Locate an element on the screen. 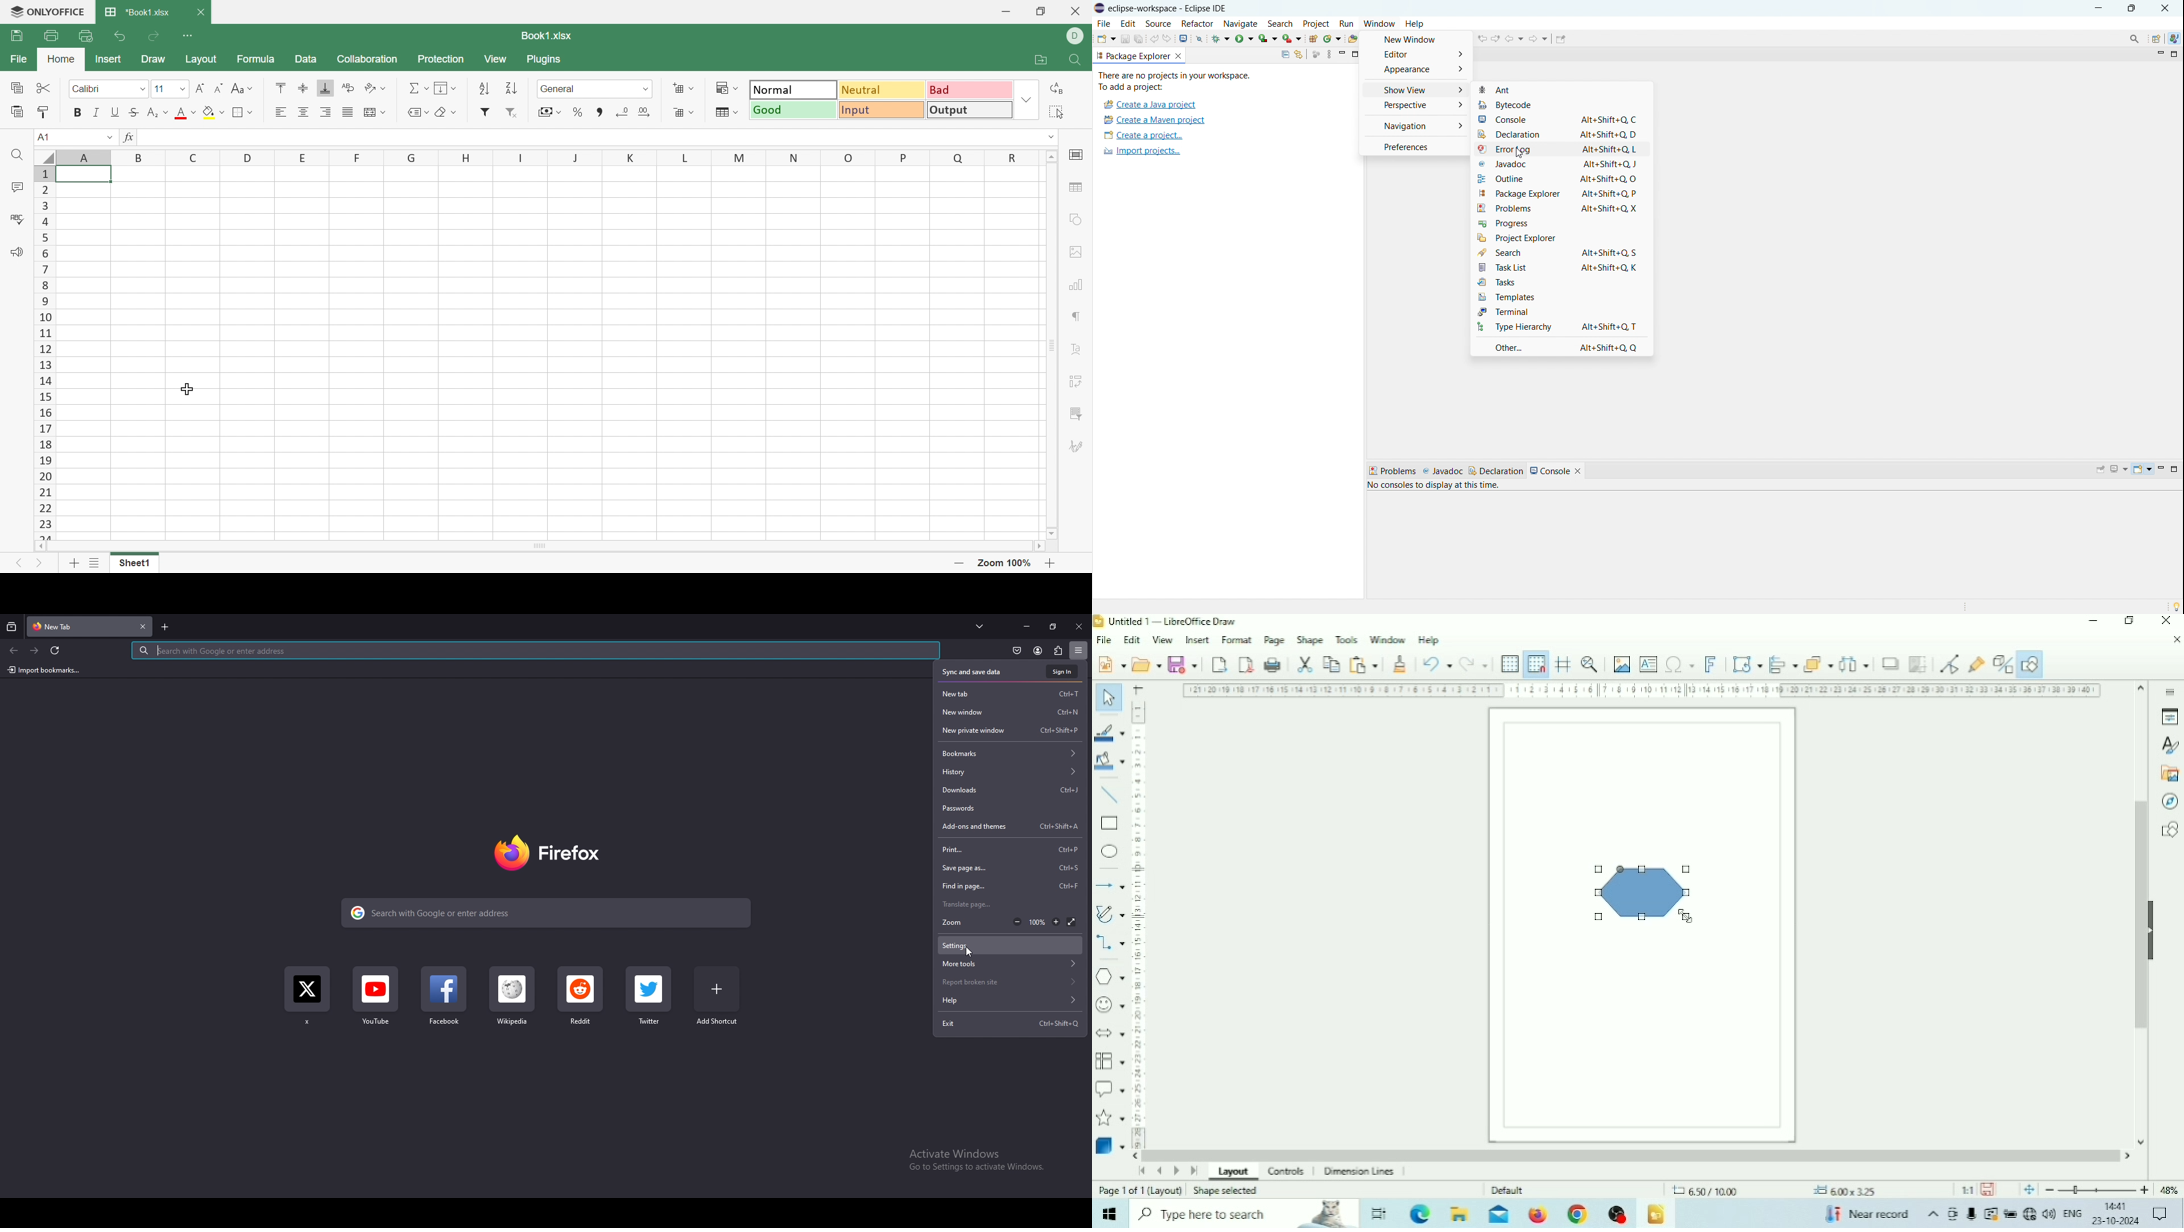 The image size is (2184, 1232). add ons and themes is located at coordinates (1013, 827).